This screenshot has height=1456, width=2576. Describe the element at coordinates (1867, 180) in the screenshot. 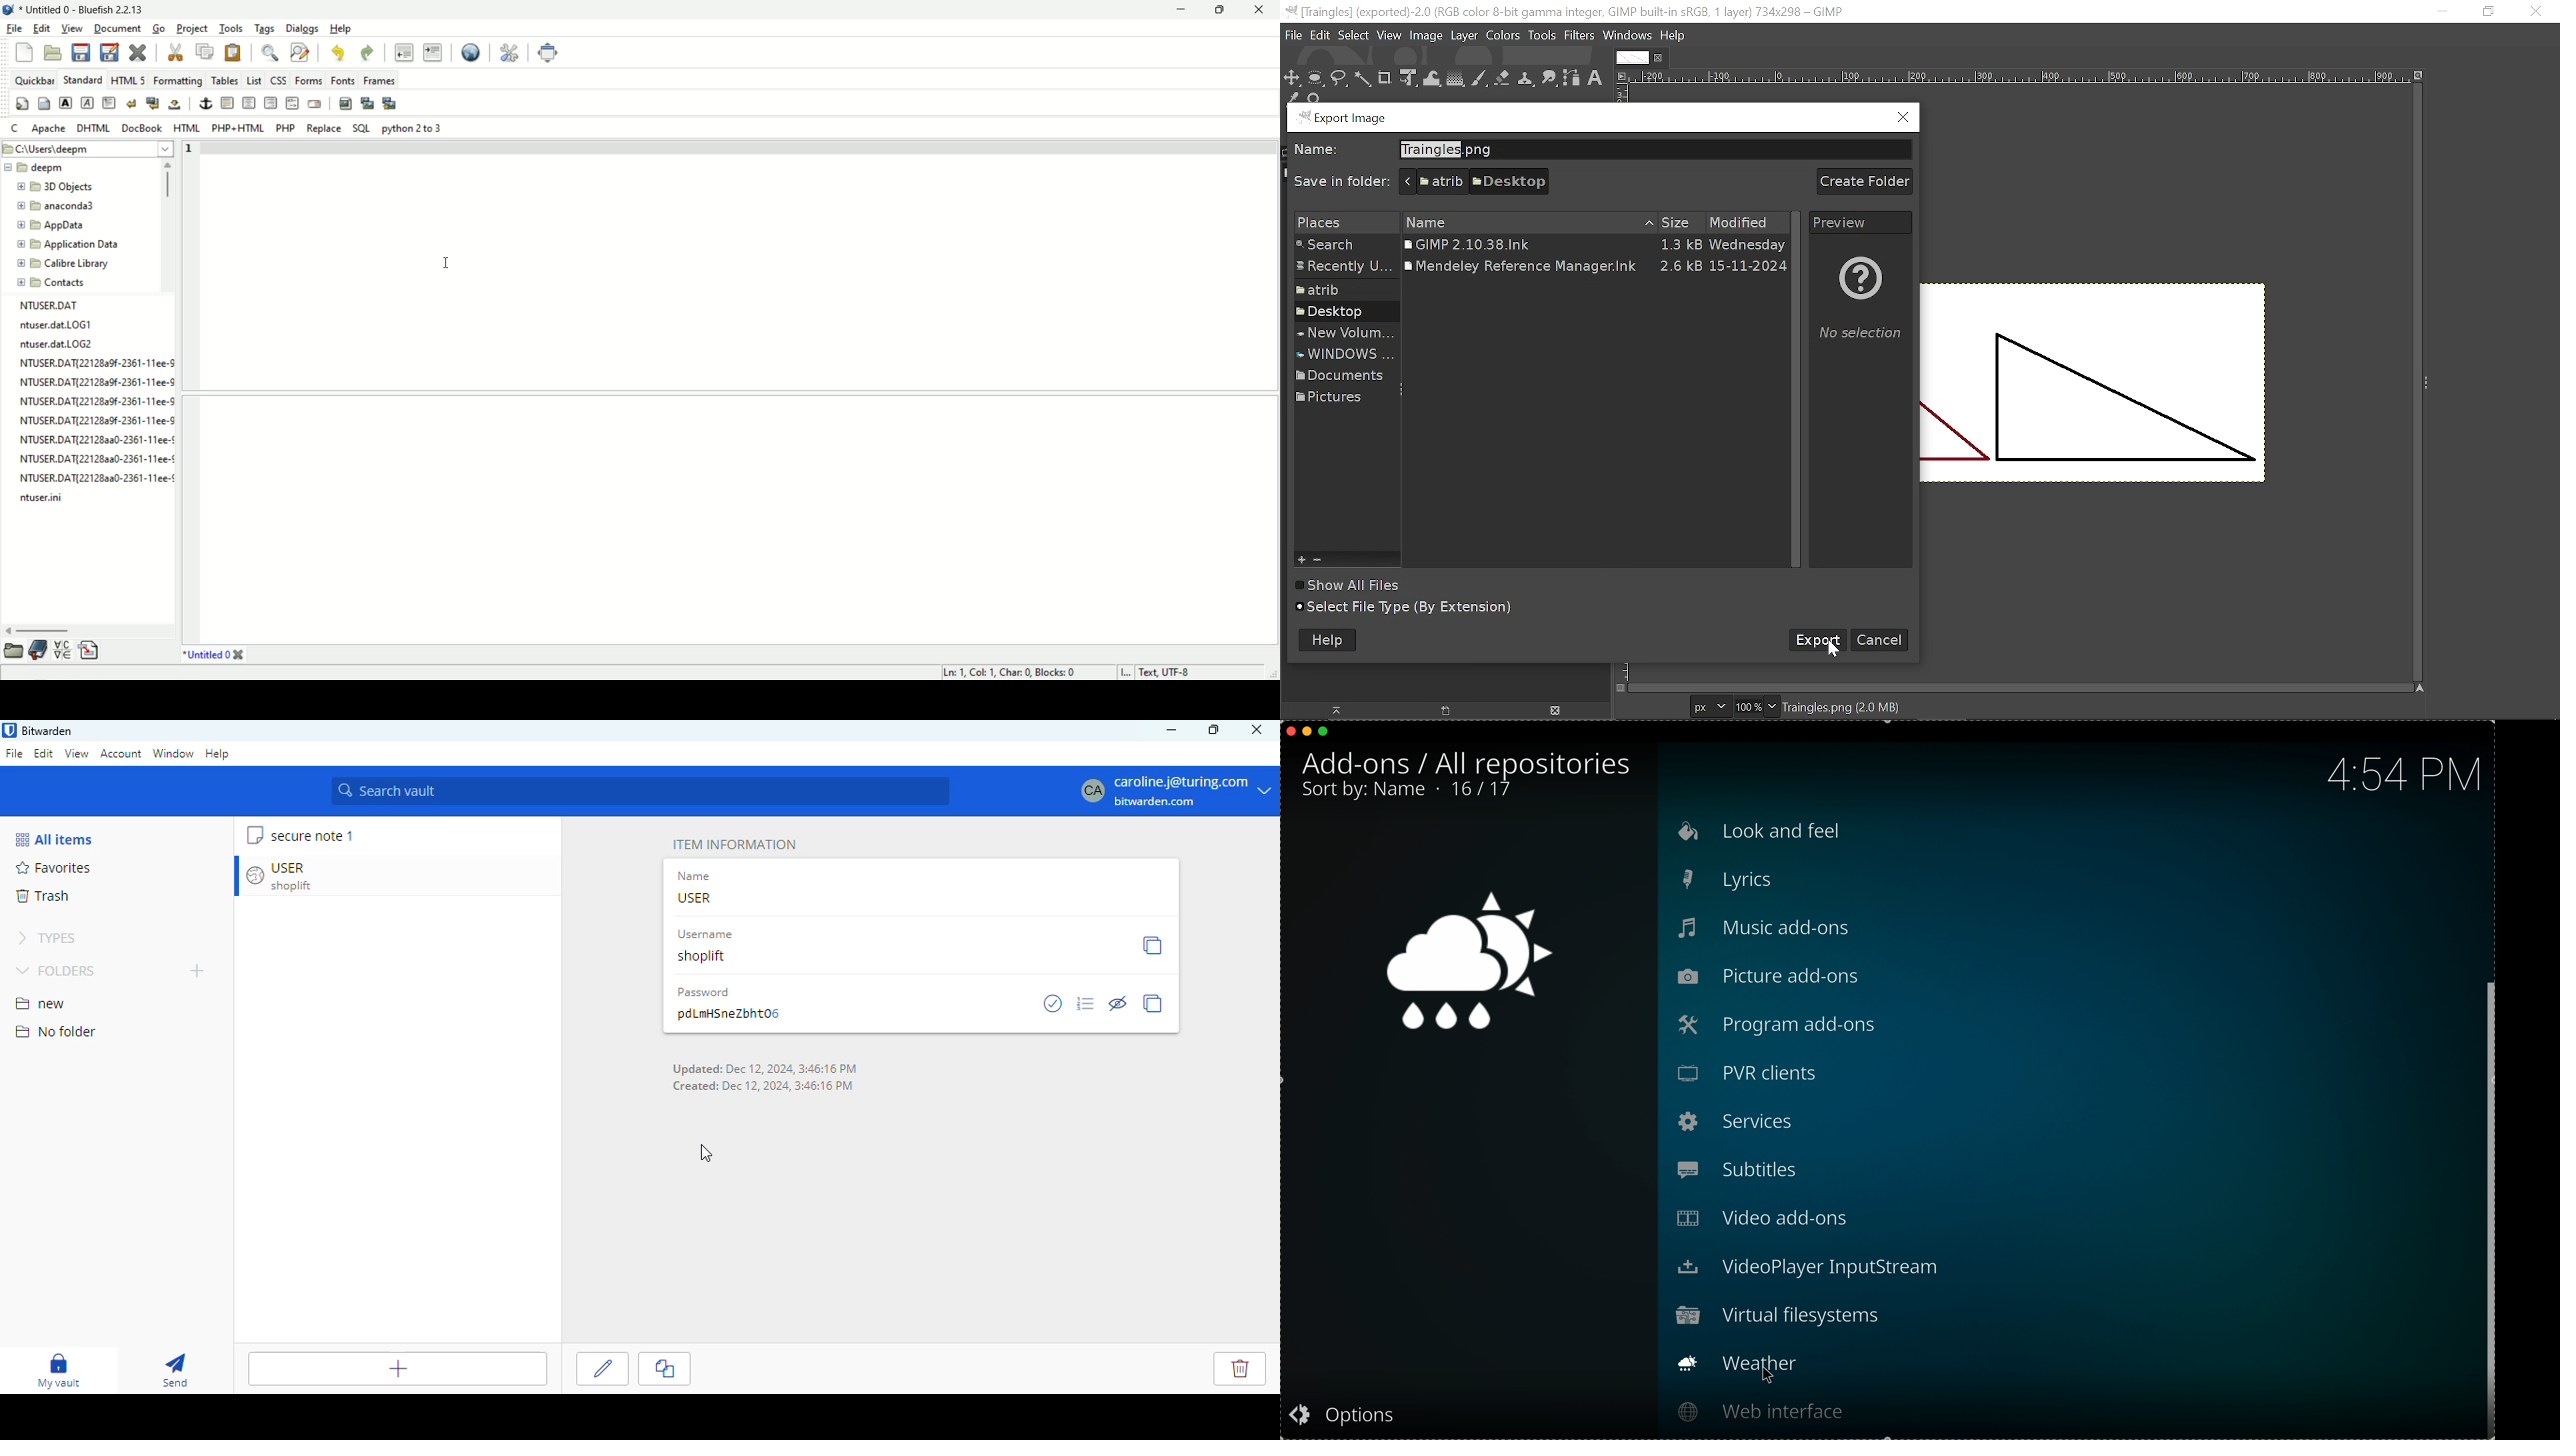

I see `create folder` at that location.